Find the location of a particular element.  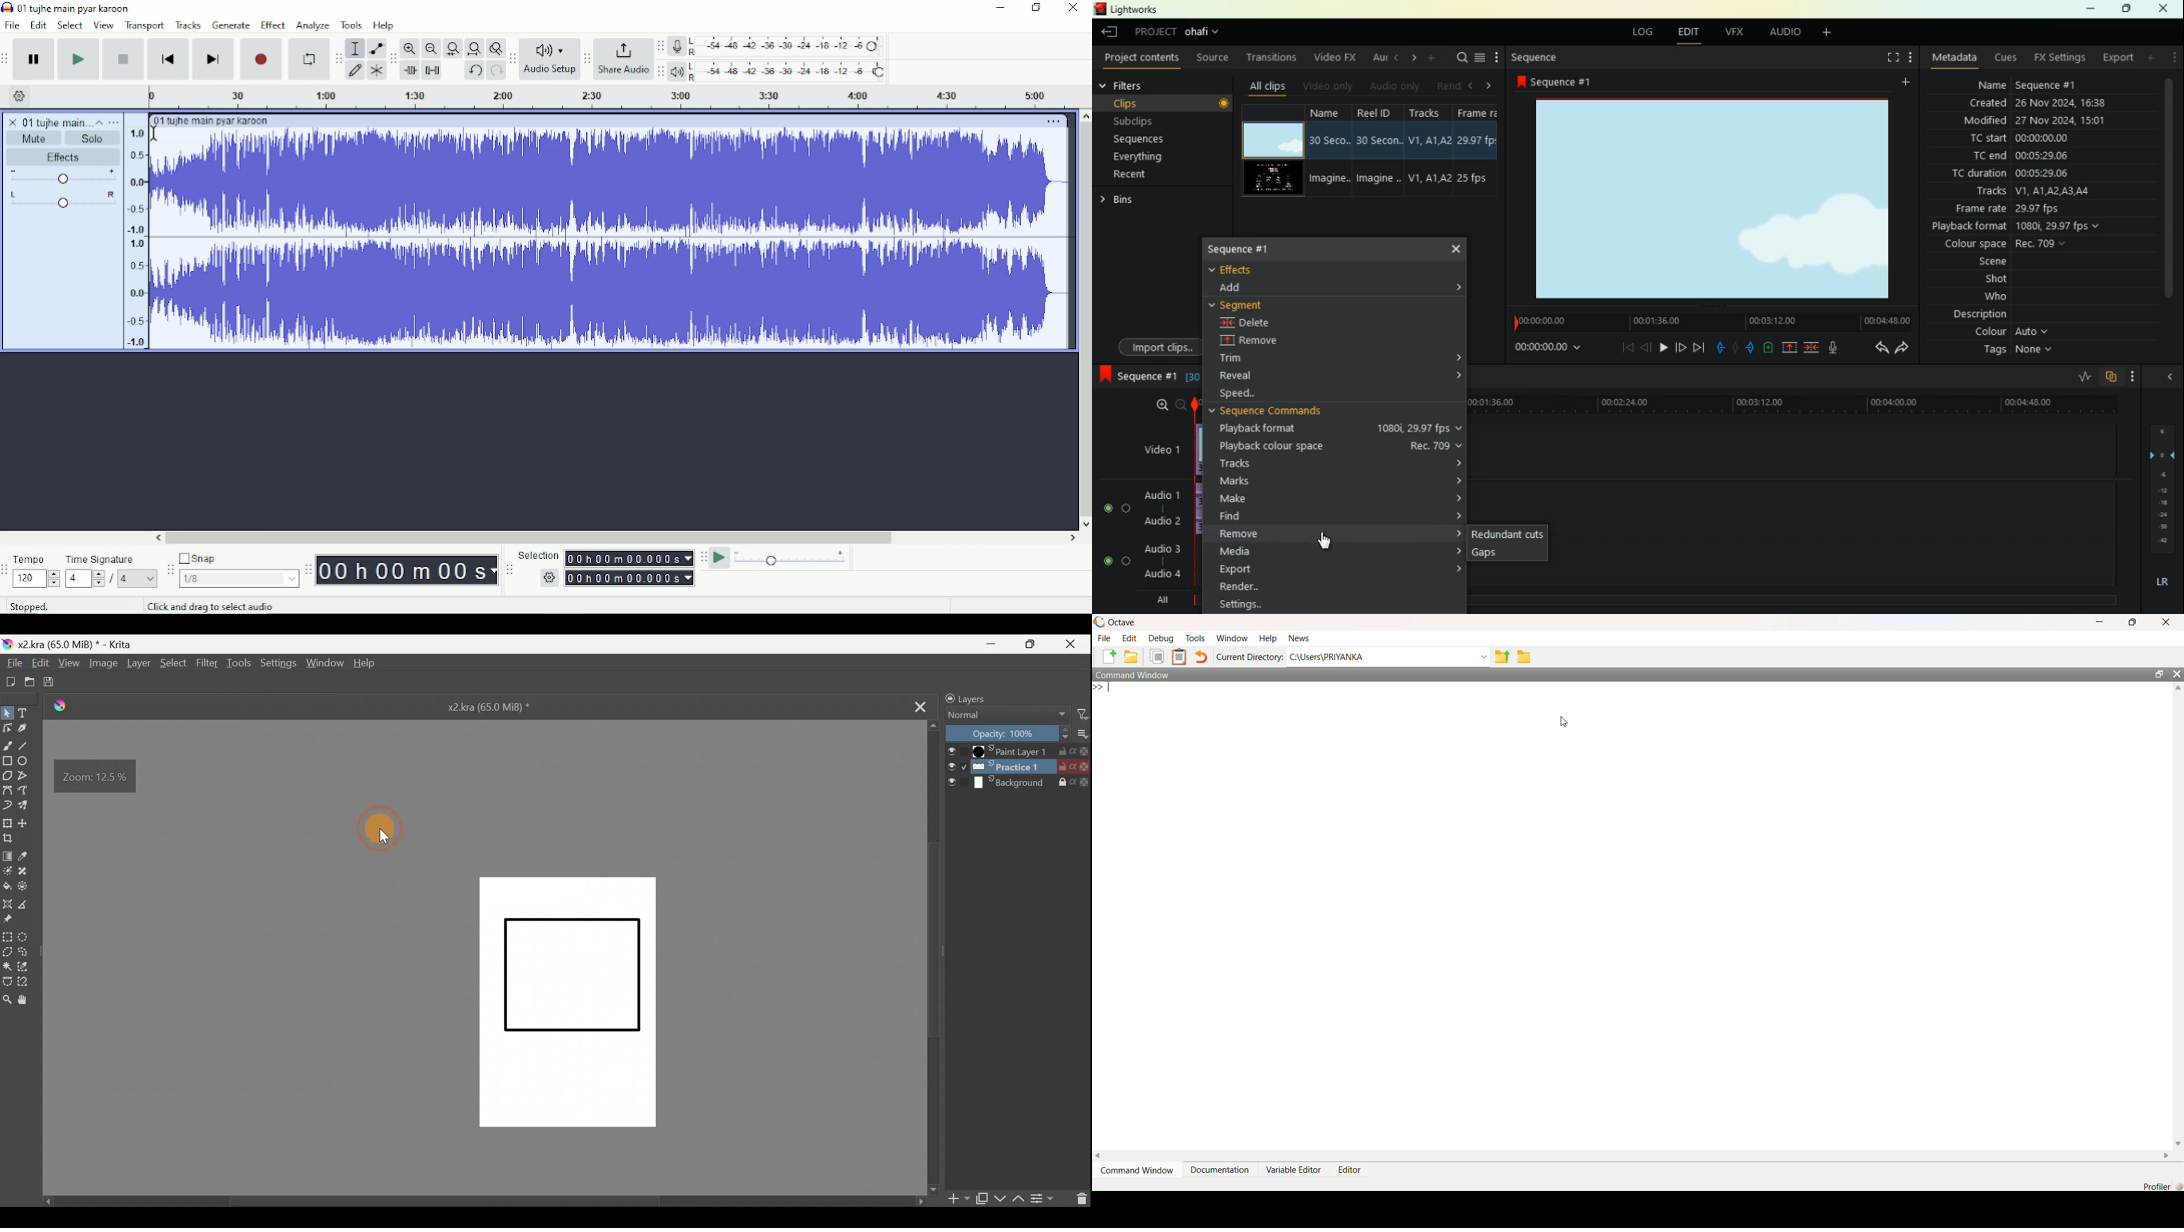

Reference images tool is located at coordinates (13, 919).